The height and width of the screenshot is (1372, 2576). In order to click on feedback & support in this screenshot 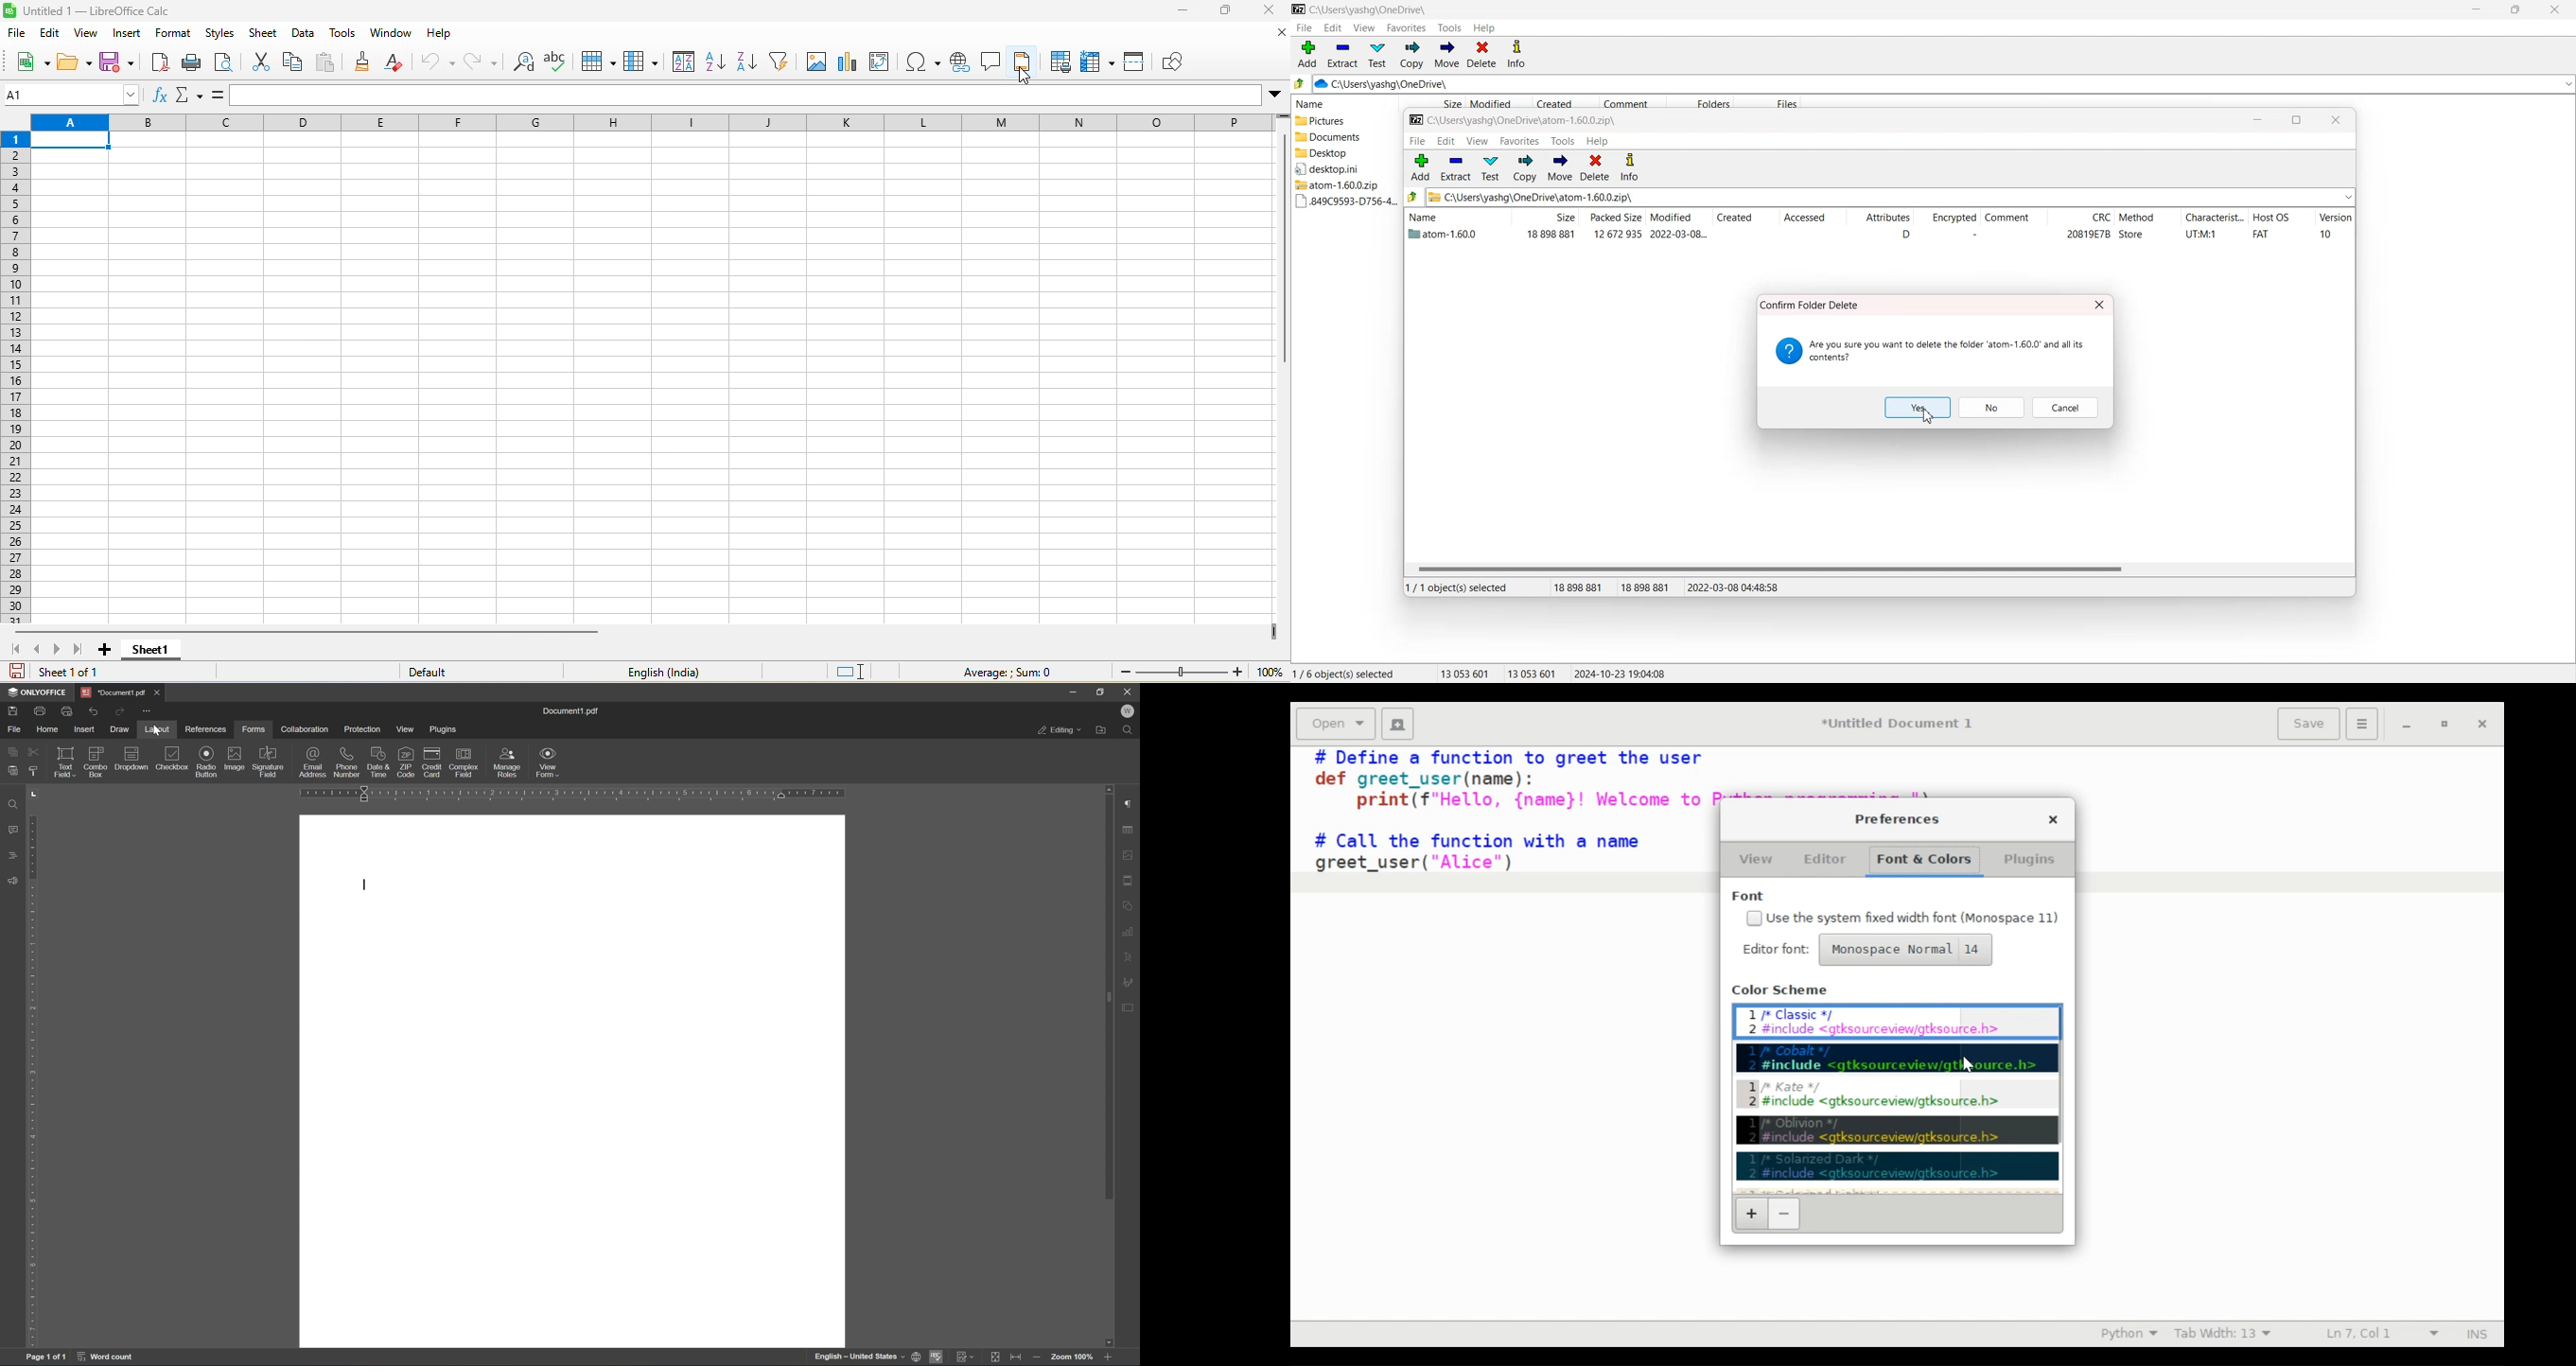, I will do `click(10, 880)`.